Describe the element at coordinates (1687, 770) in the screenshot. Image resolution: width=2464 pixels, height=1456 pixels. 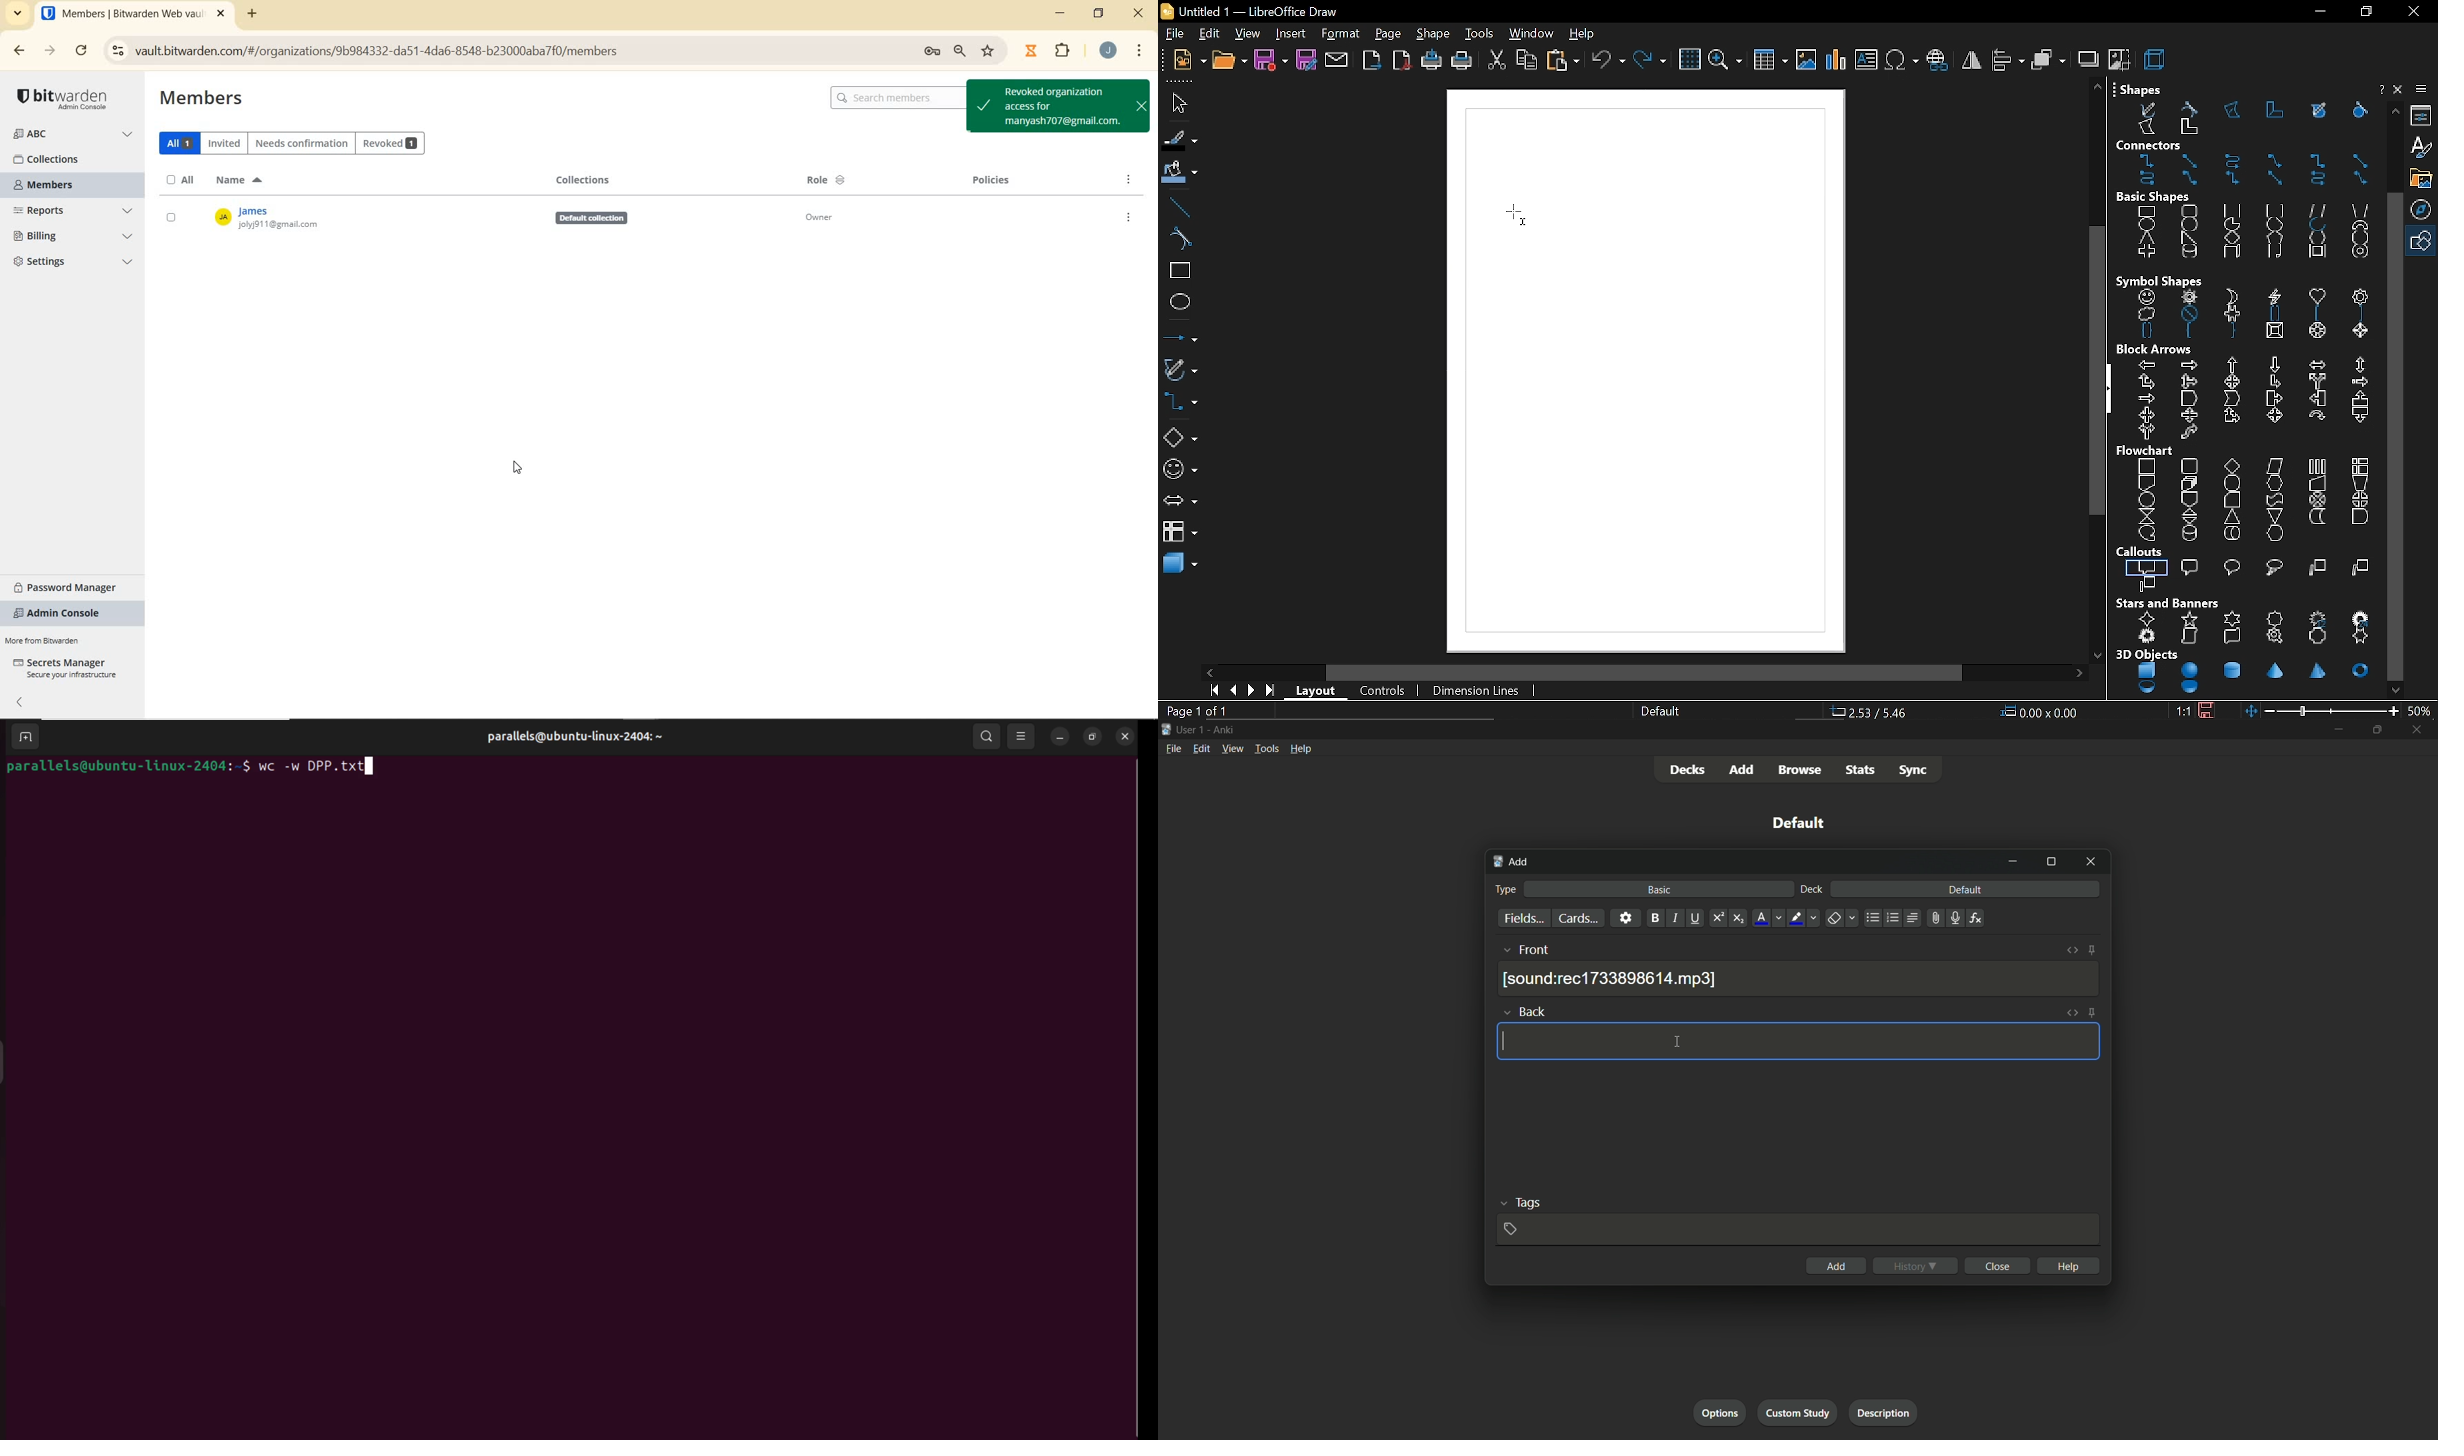
I see `decks` at that location.